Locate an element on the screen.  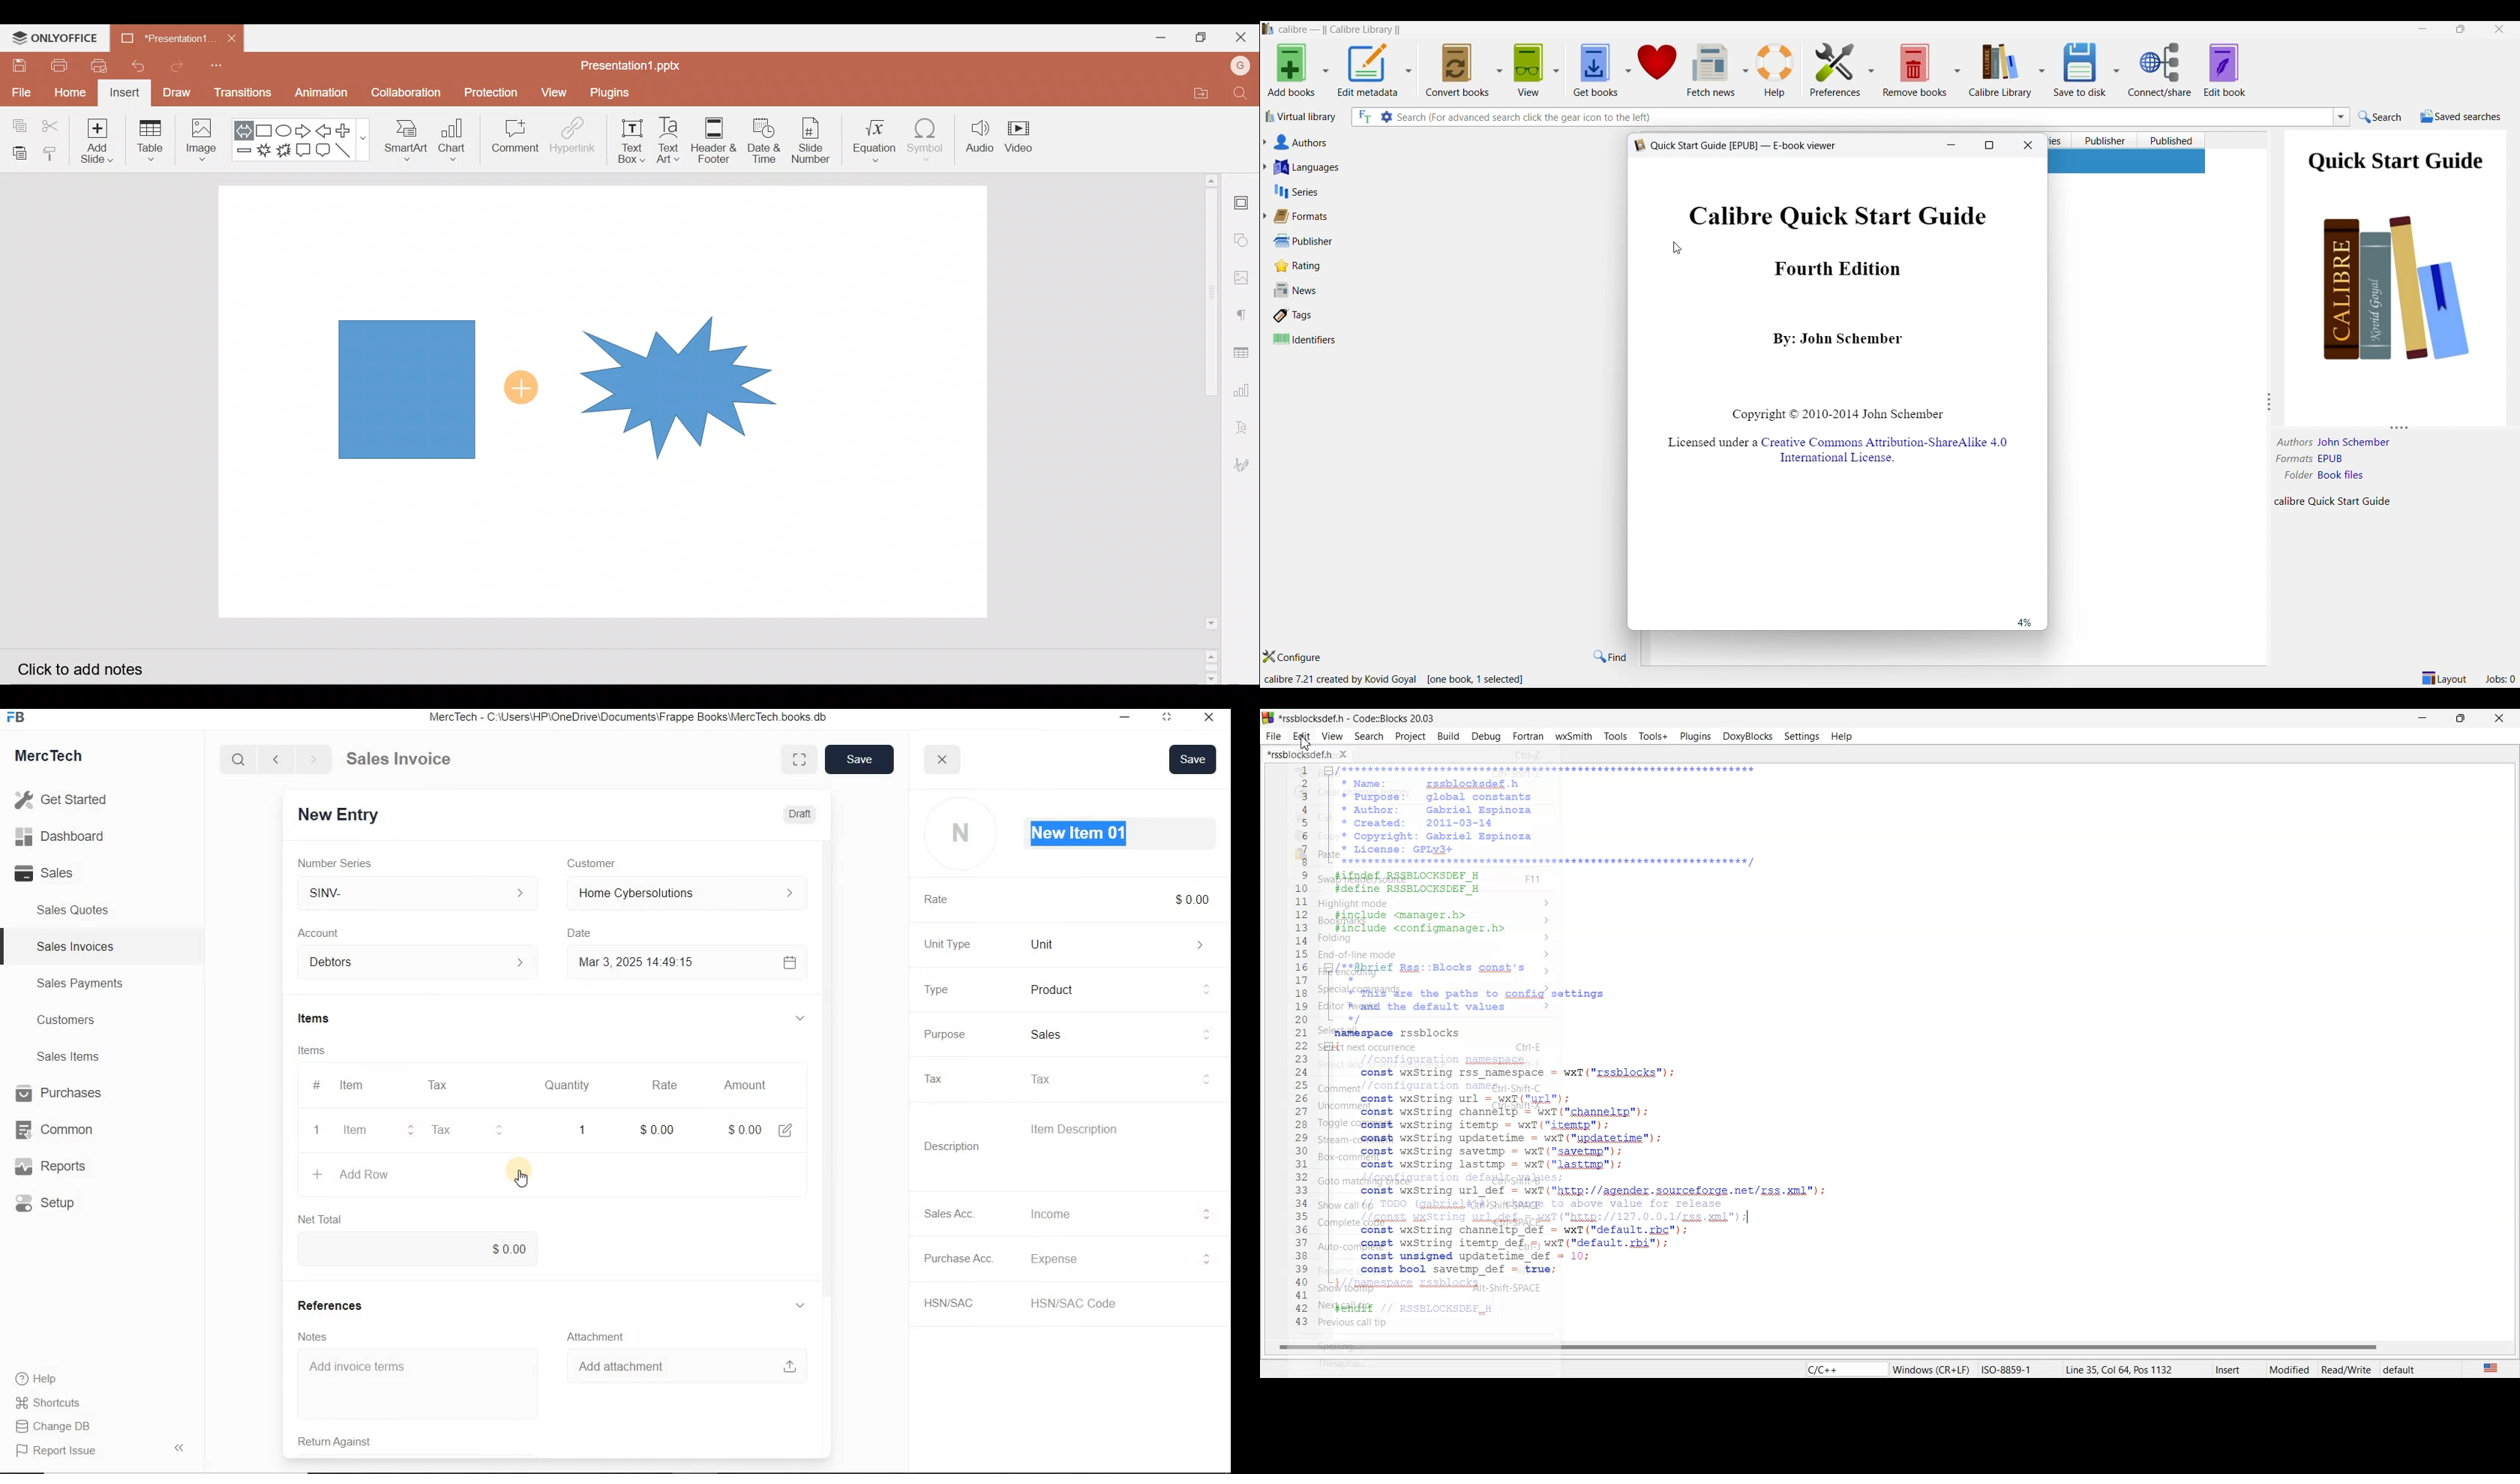
Description is located at coordinates (953, 1146).